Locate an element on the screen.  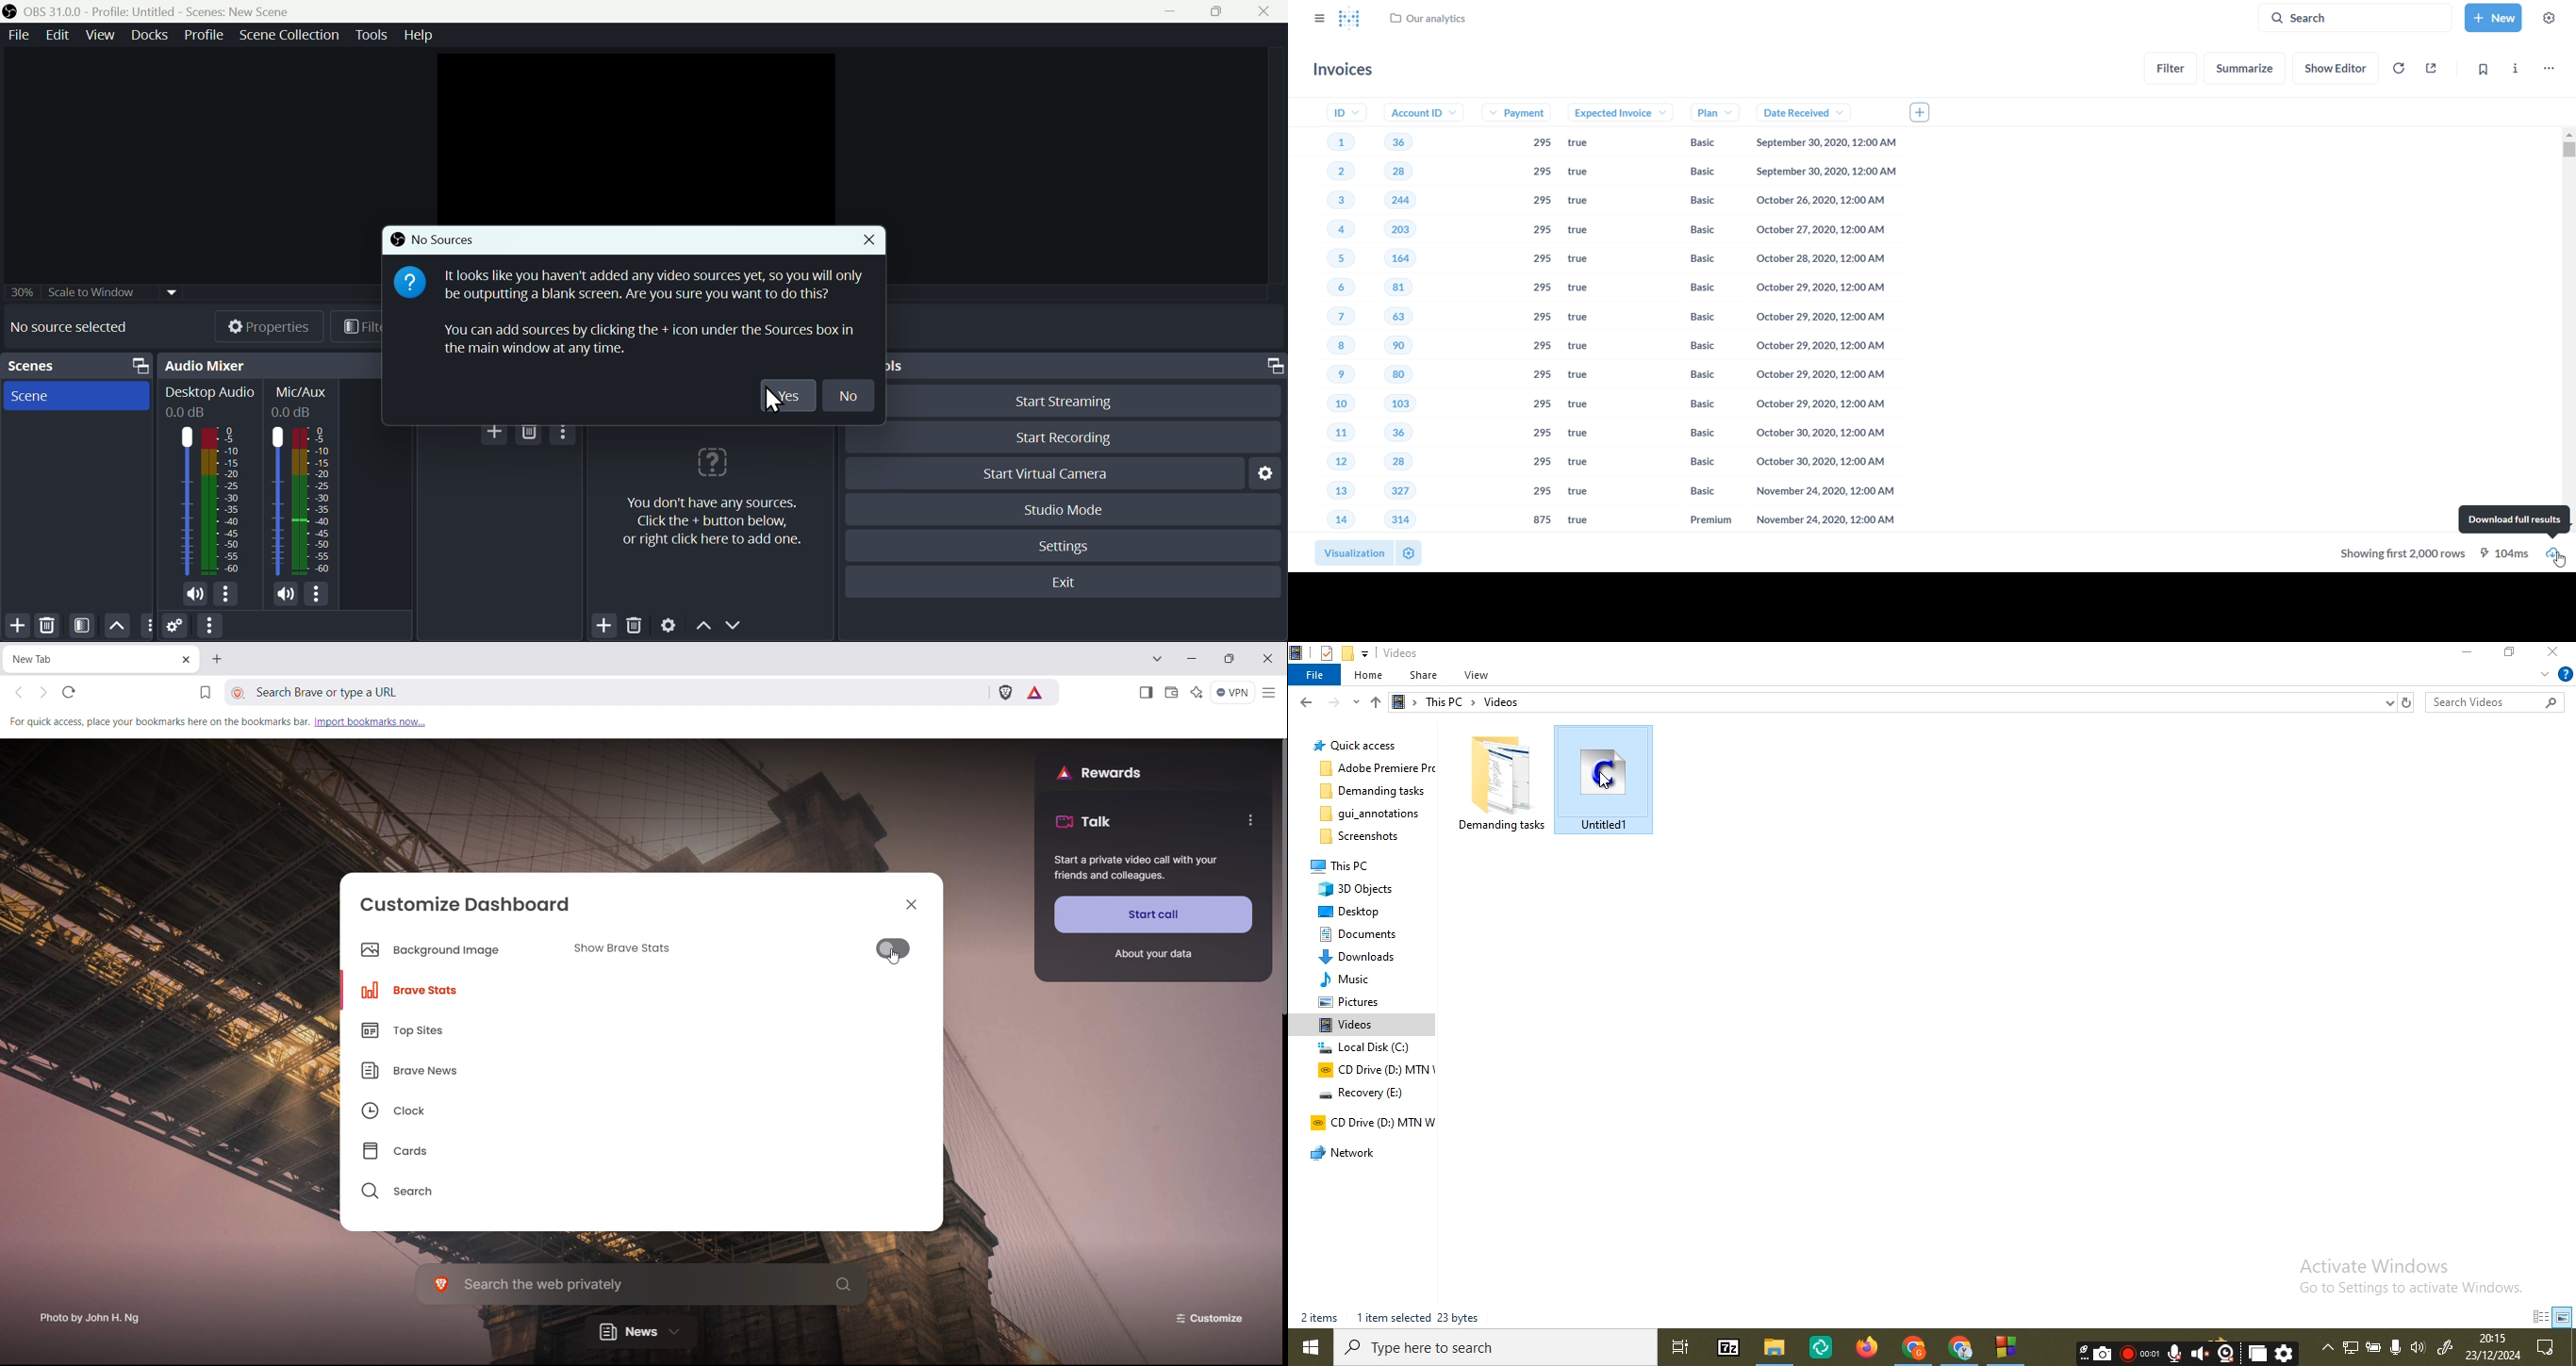
bookmark this page is located at coordinates (205, 693).